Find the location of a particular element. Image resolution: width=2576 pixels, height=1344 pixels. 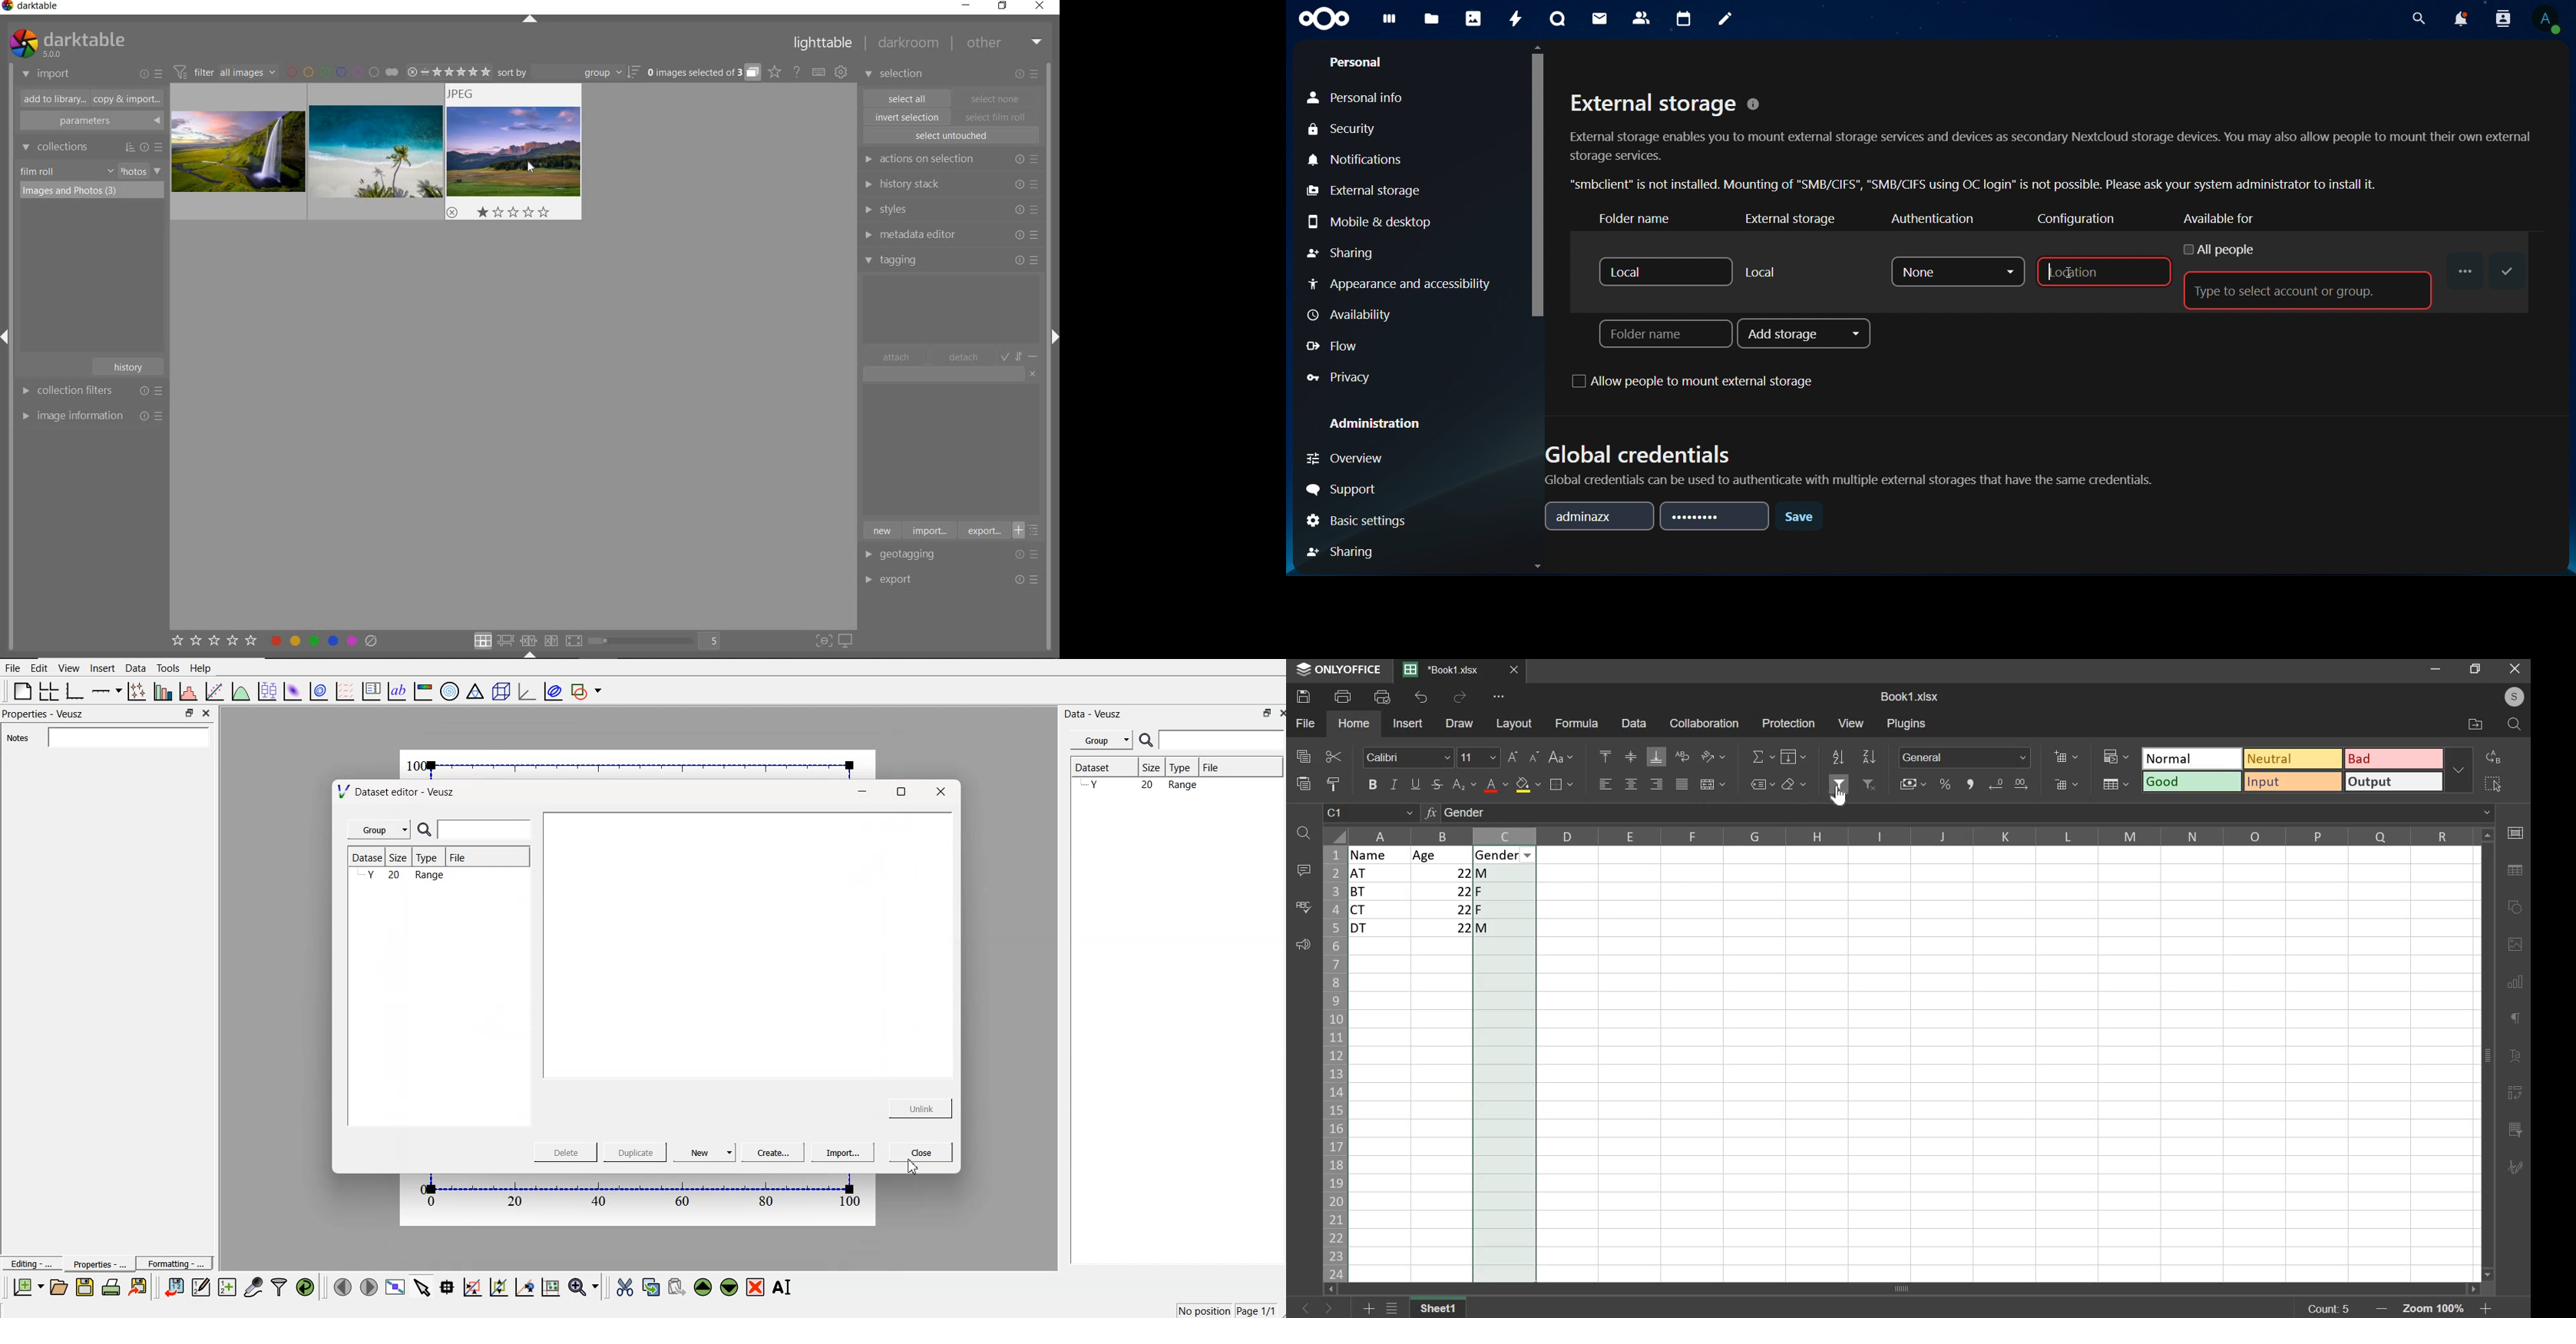

Maximize is located at coordinates (900, 794).